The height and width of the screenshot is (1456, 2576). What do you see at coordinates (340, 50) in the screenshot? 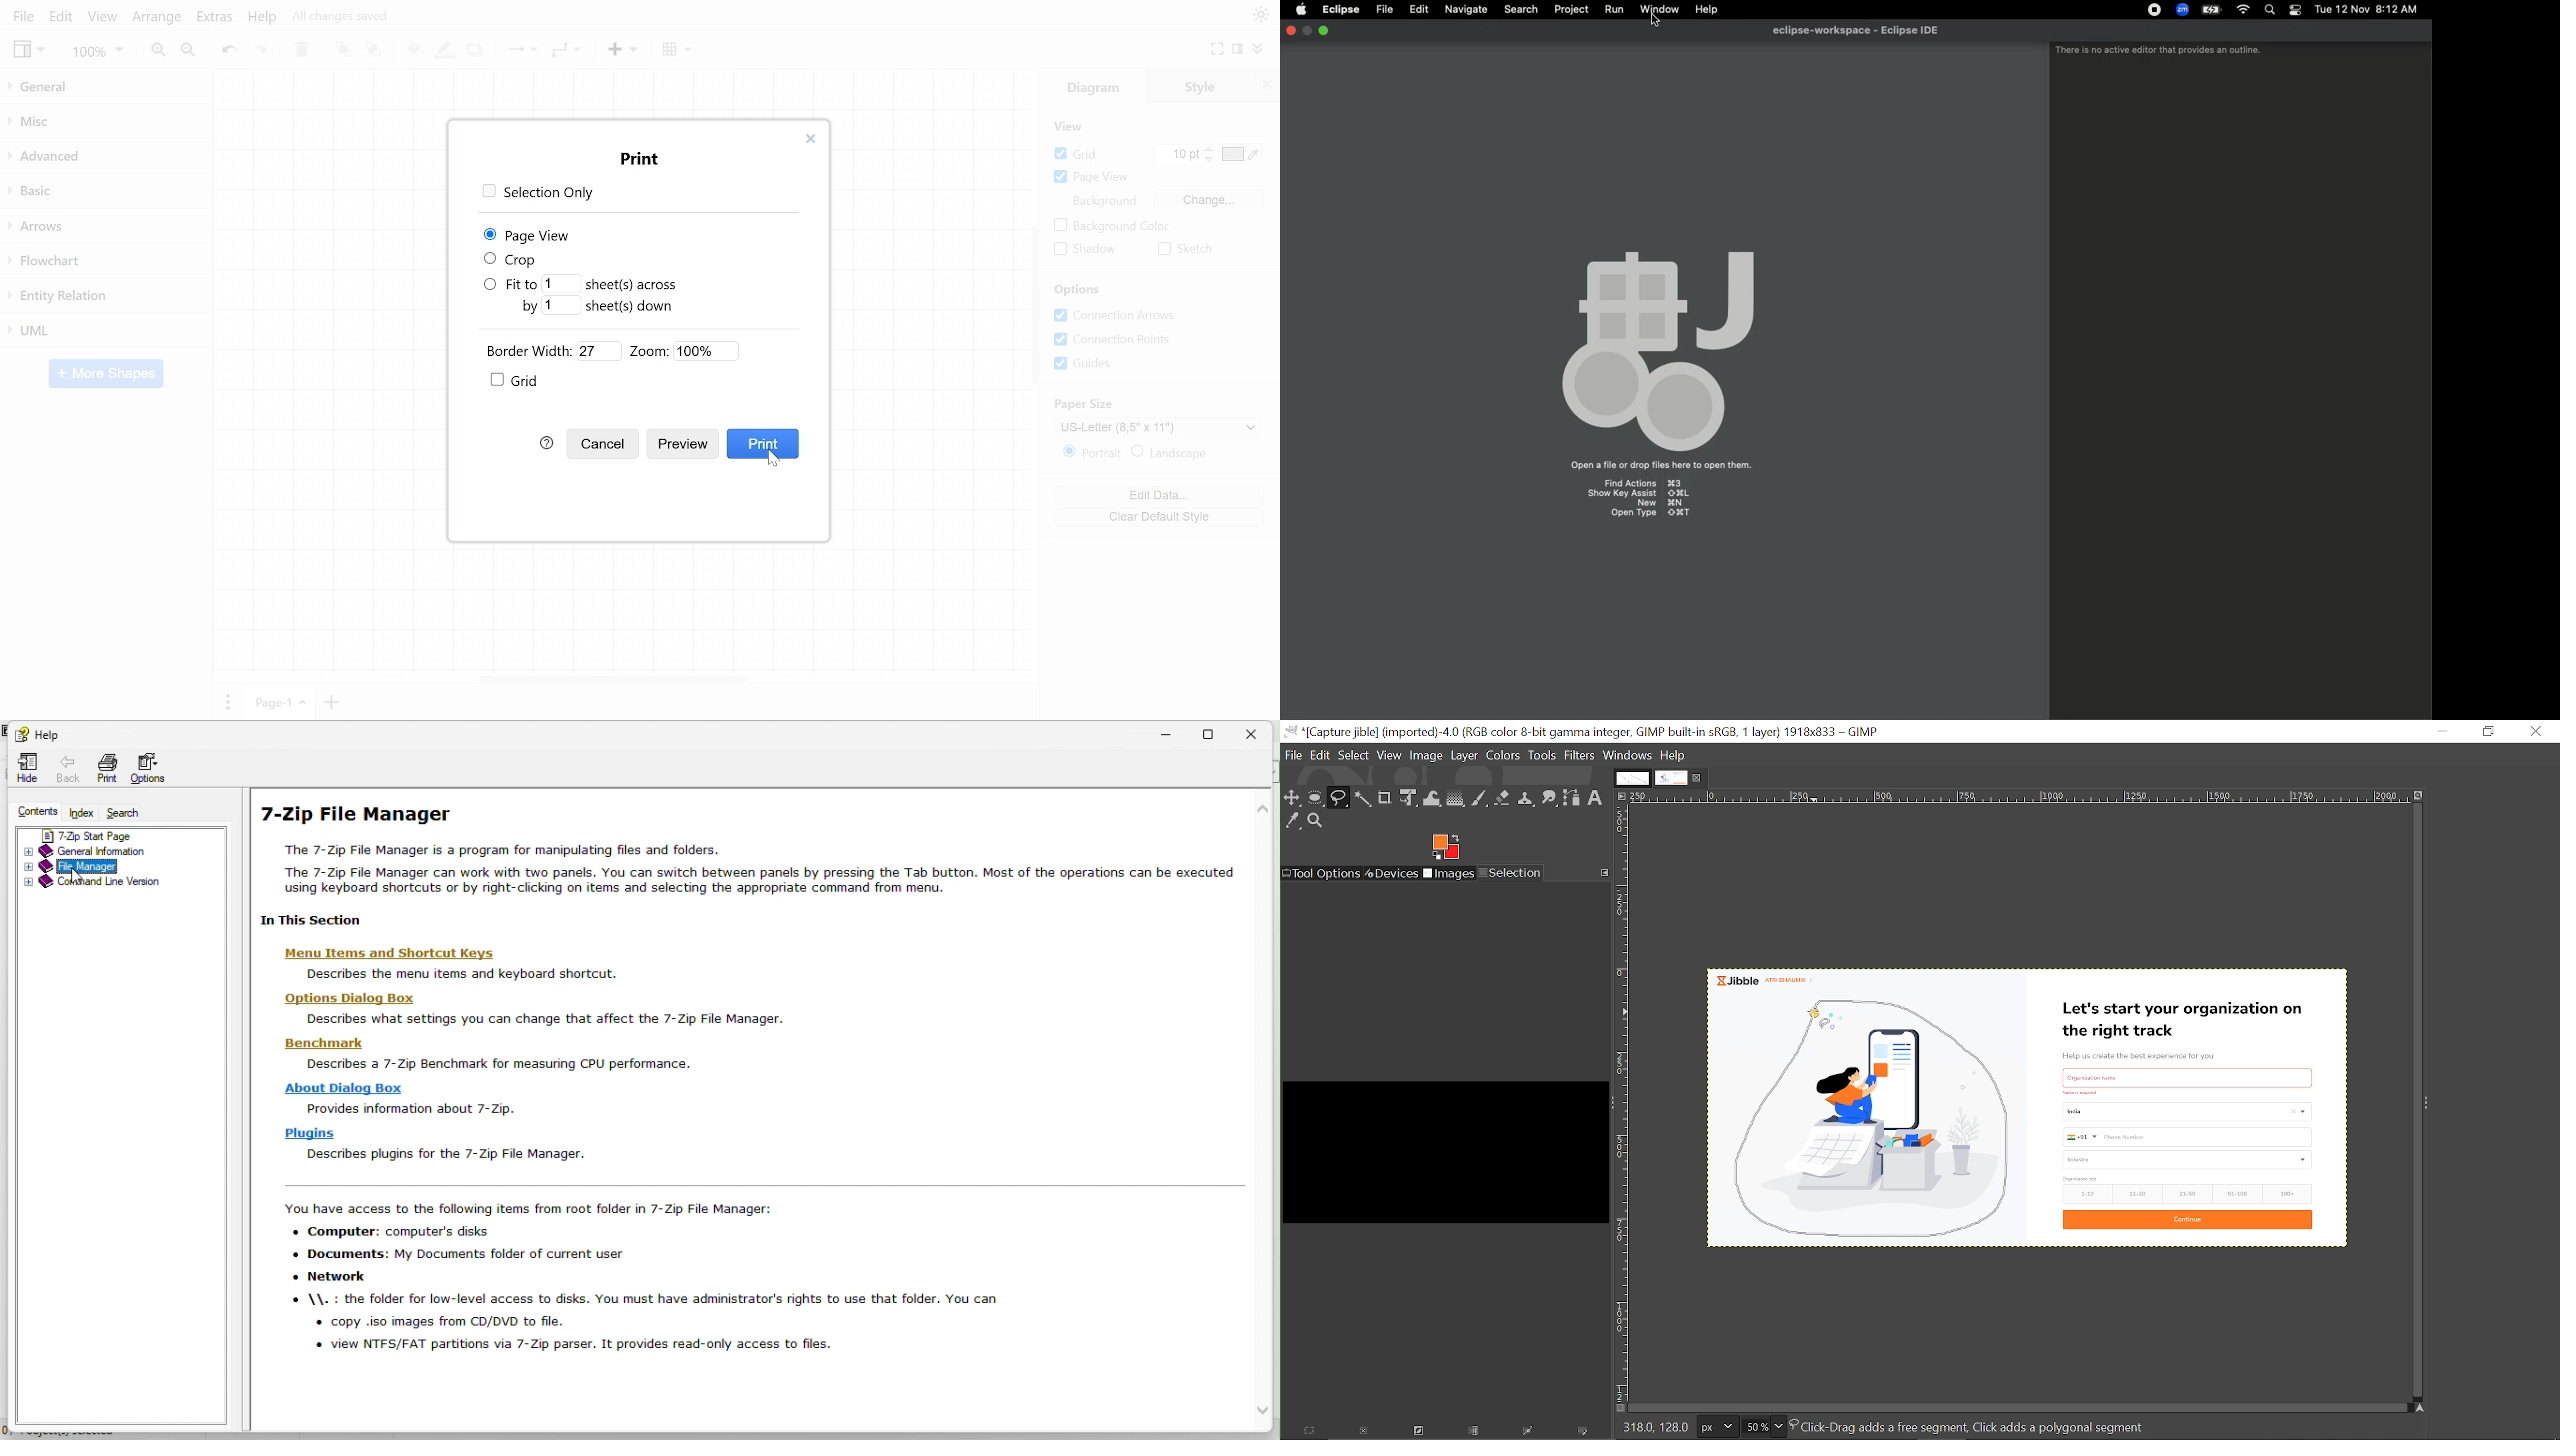
I see `To front` at bounding box center [340, 50].